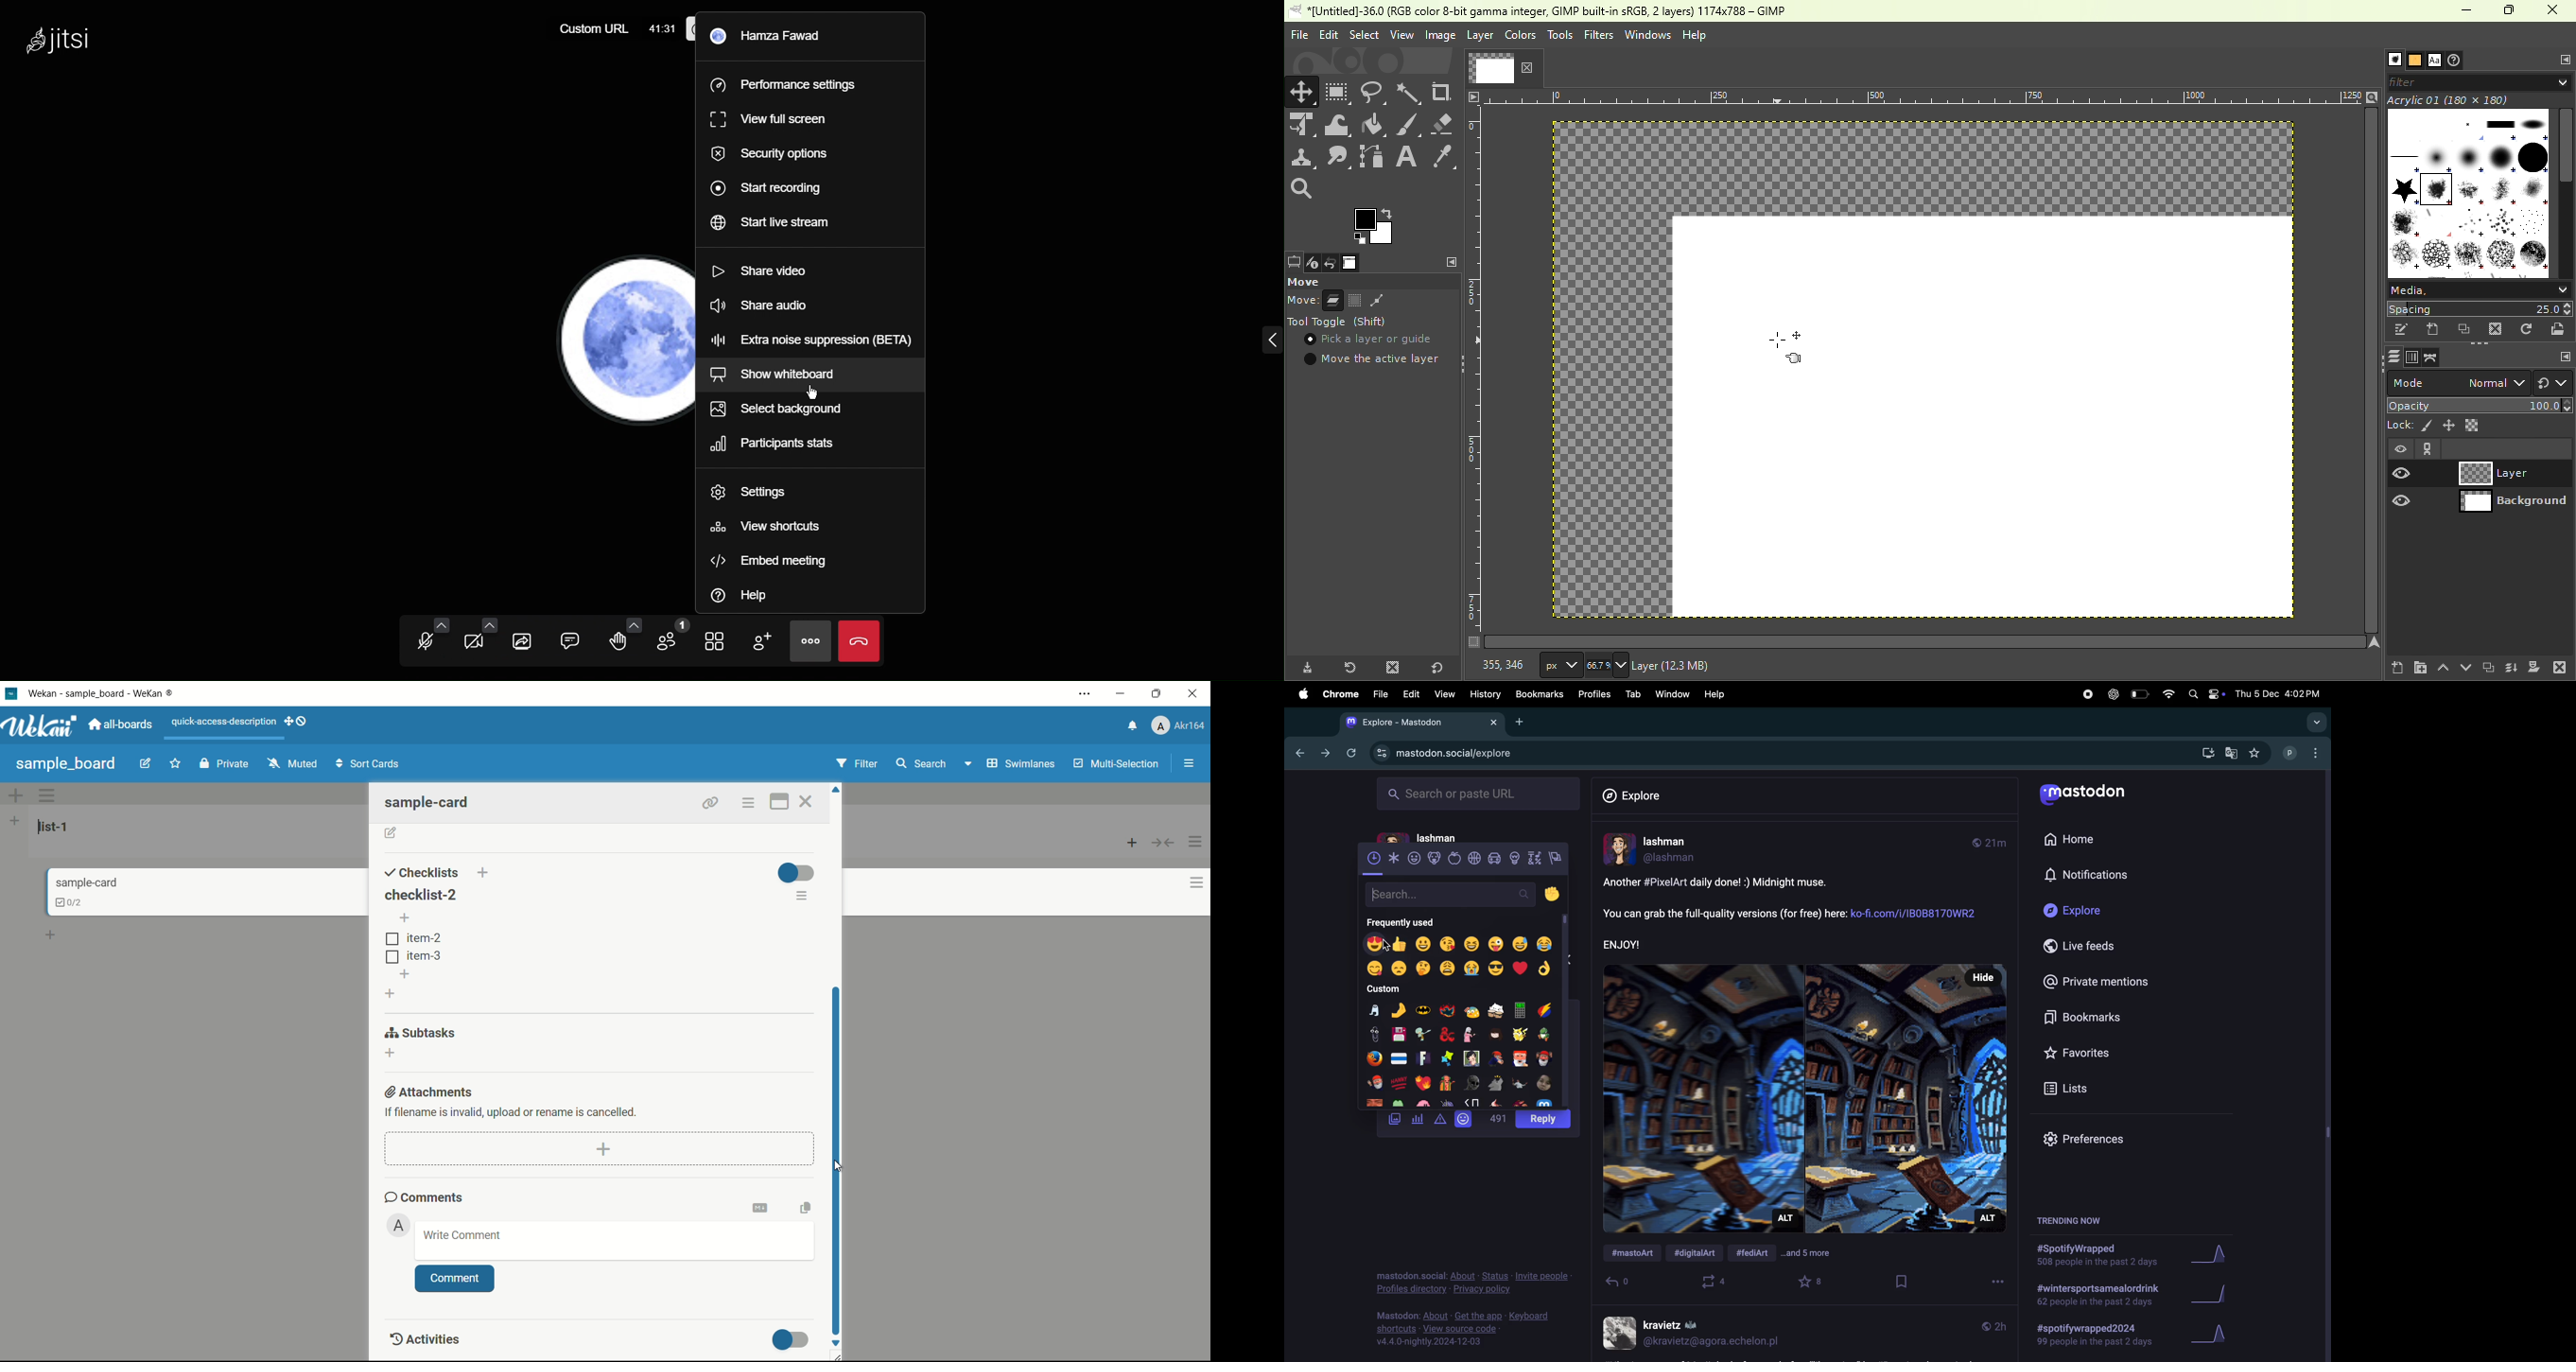  What do you see at coordinates (1900, 1282) in the screenshot?
I see `book mark` at bounding box center [1900, 1282].